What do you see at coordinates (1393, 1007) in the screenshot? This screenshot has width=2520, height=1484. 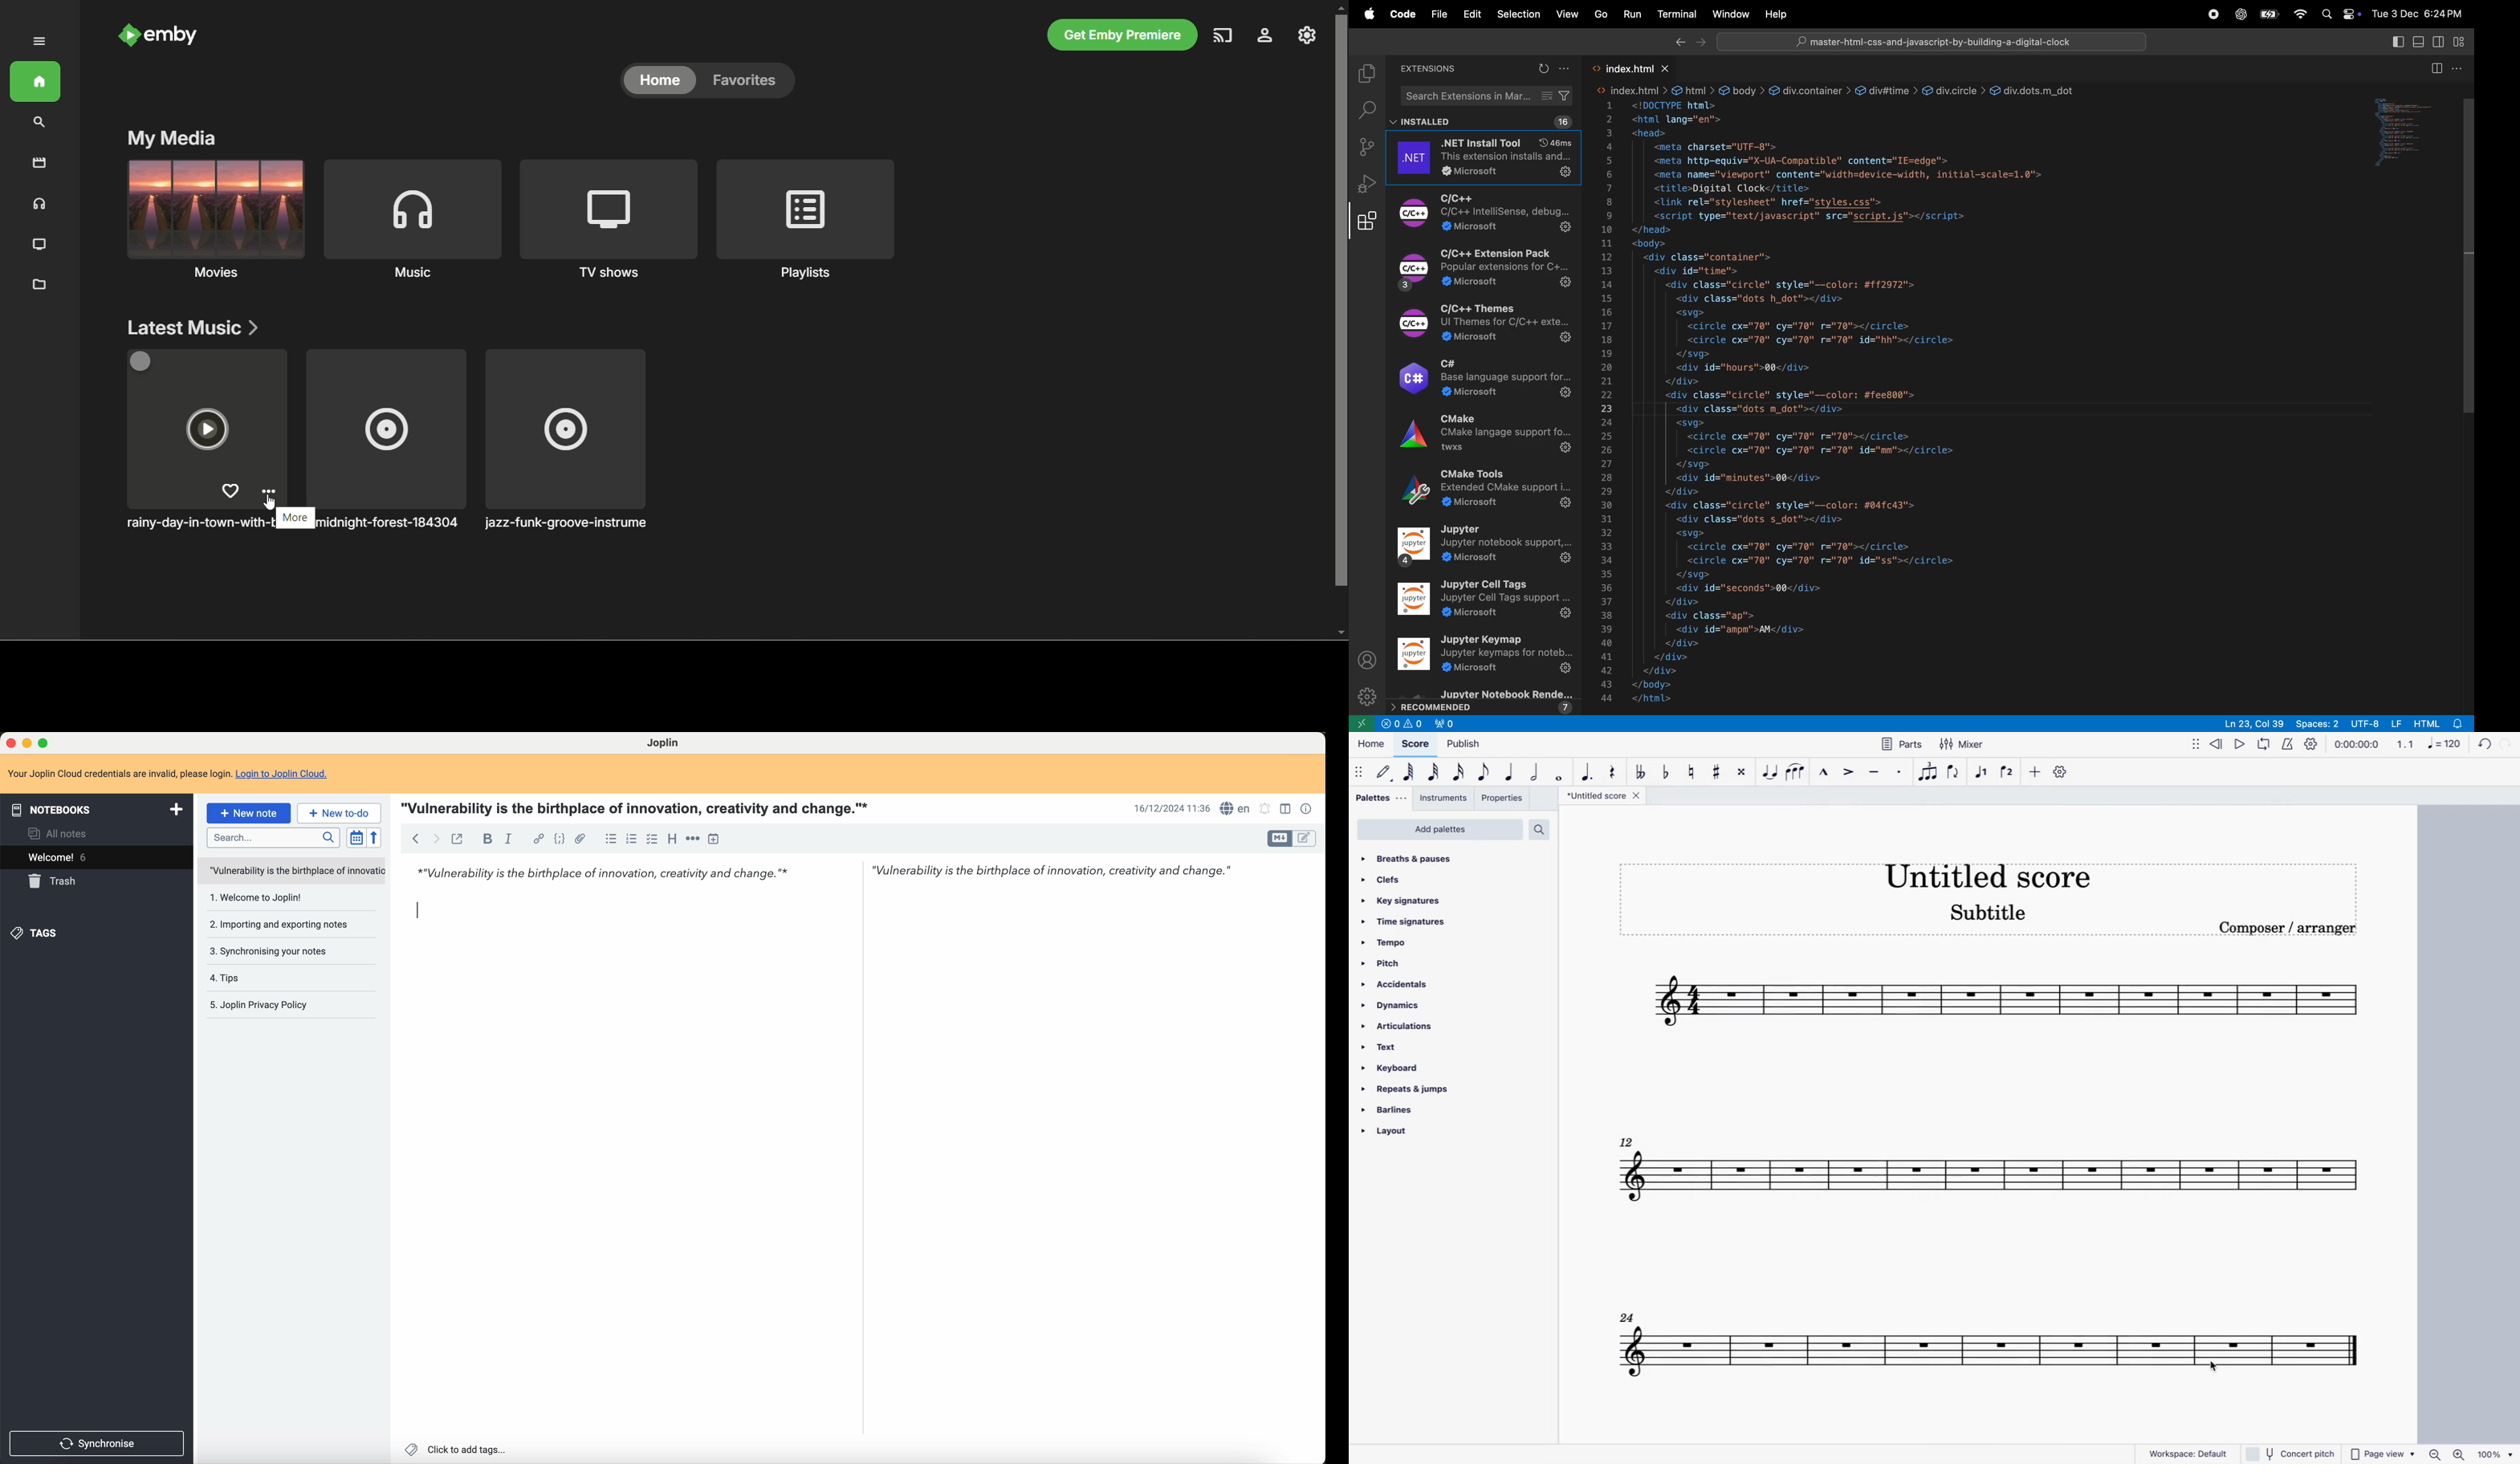 I see `dynamics` at bounding box center [1393, 1007].